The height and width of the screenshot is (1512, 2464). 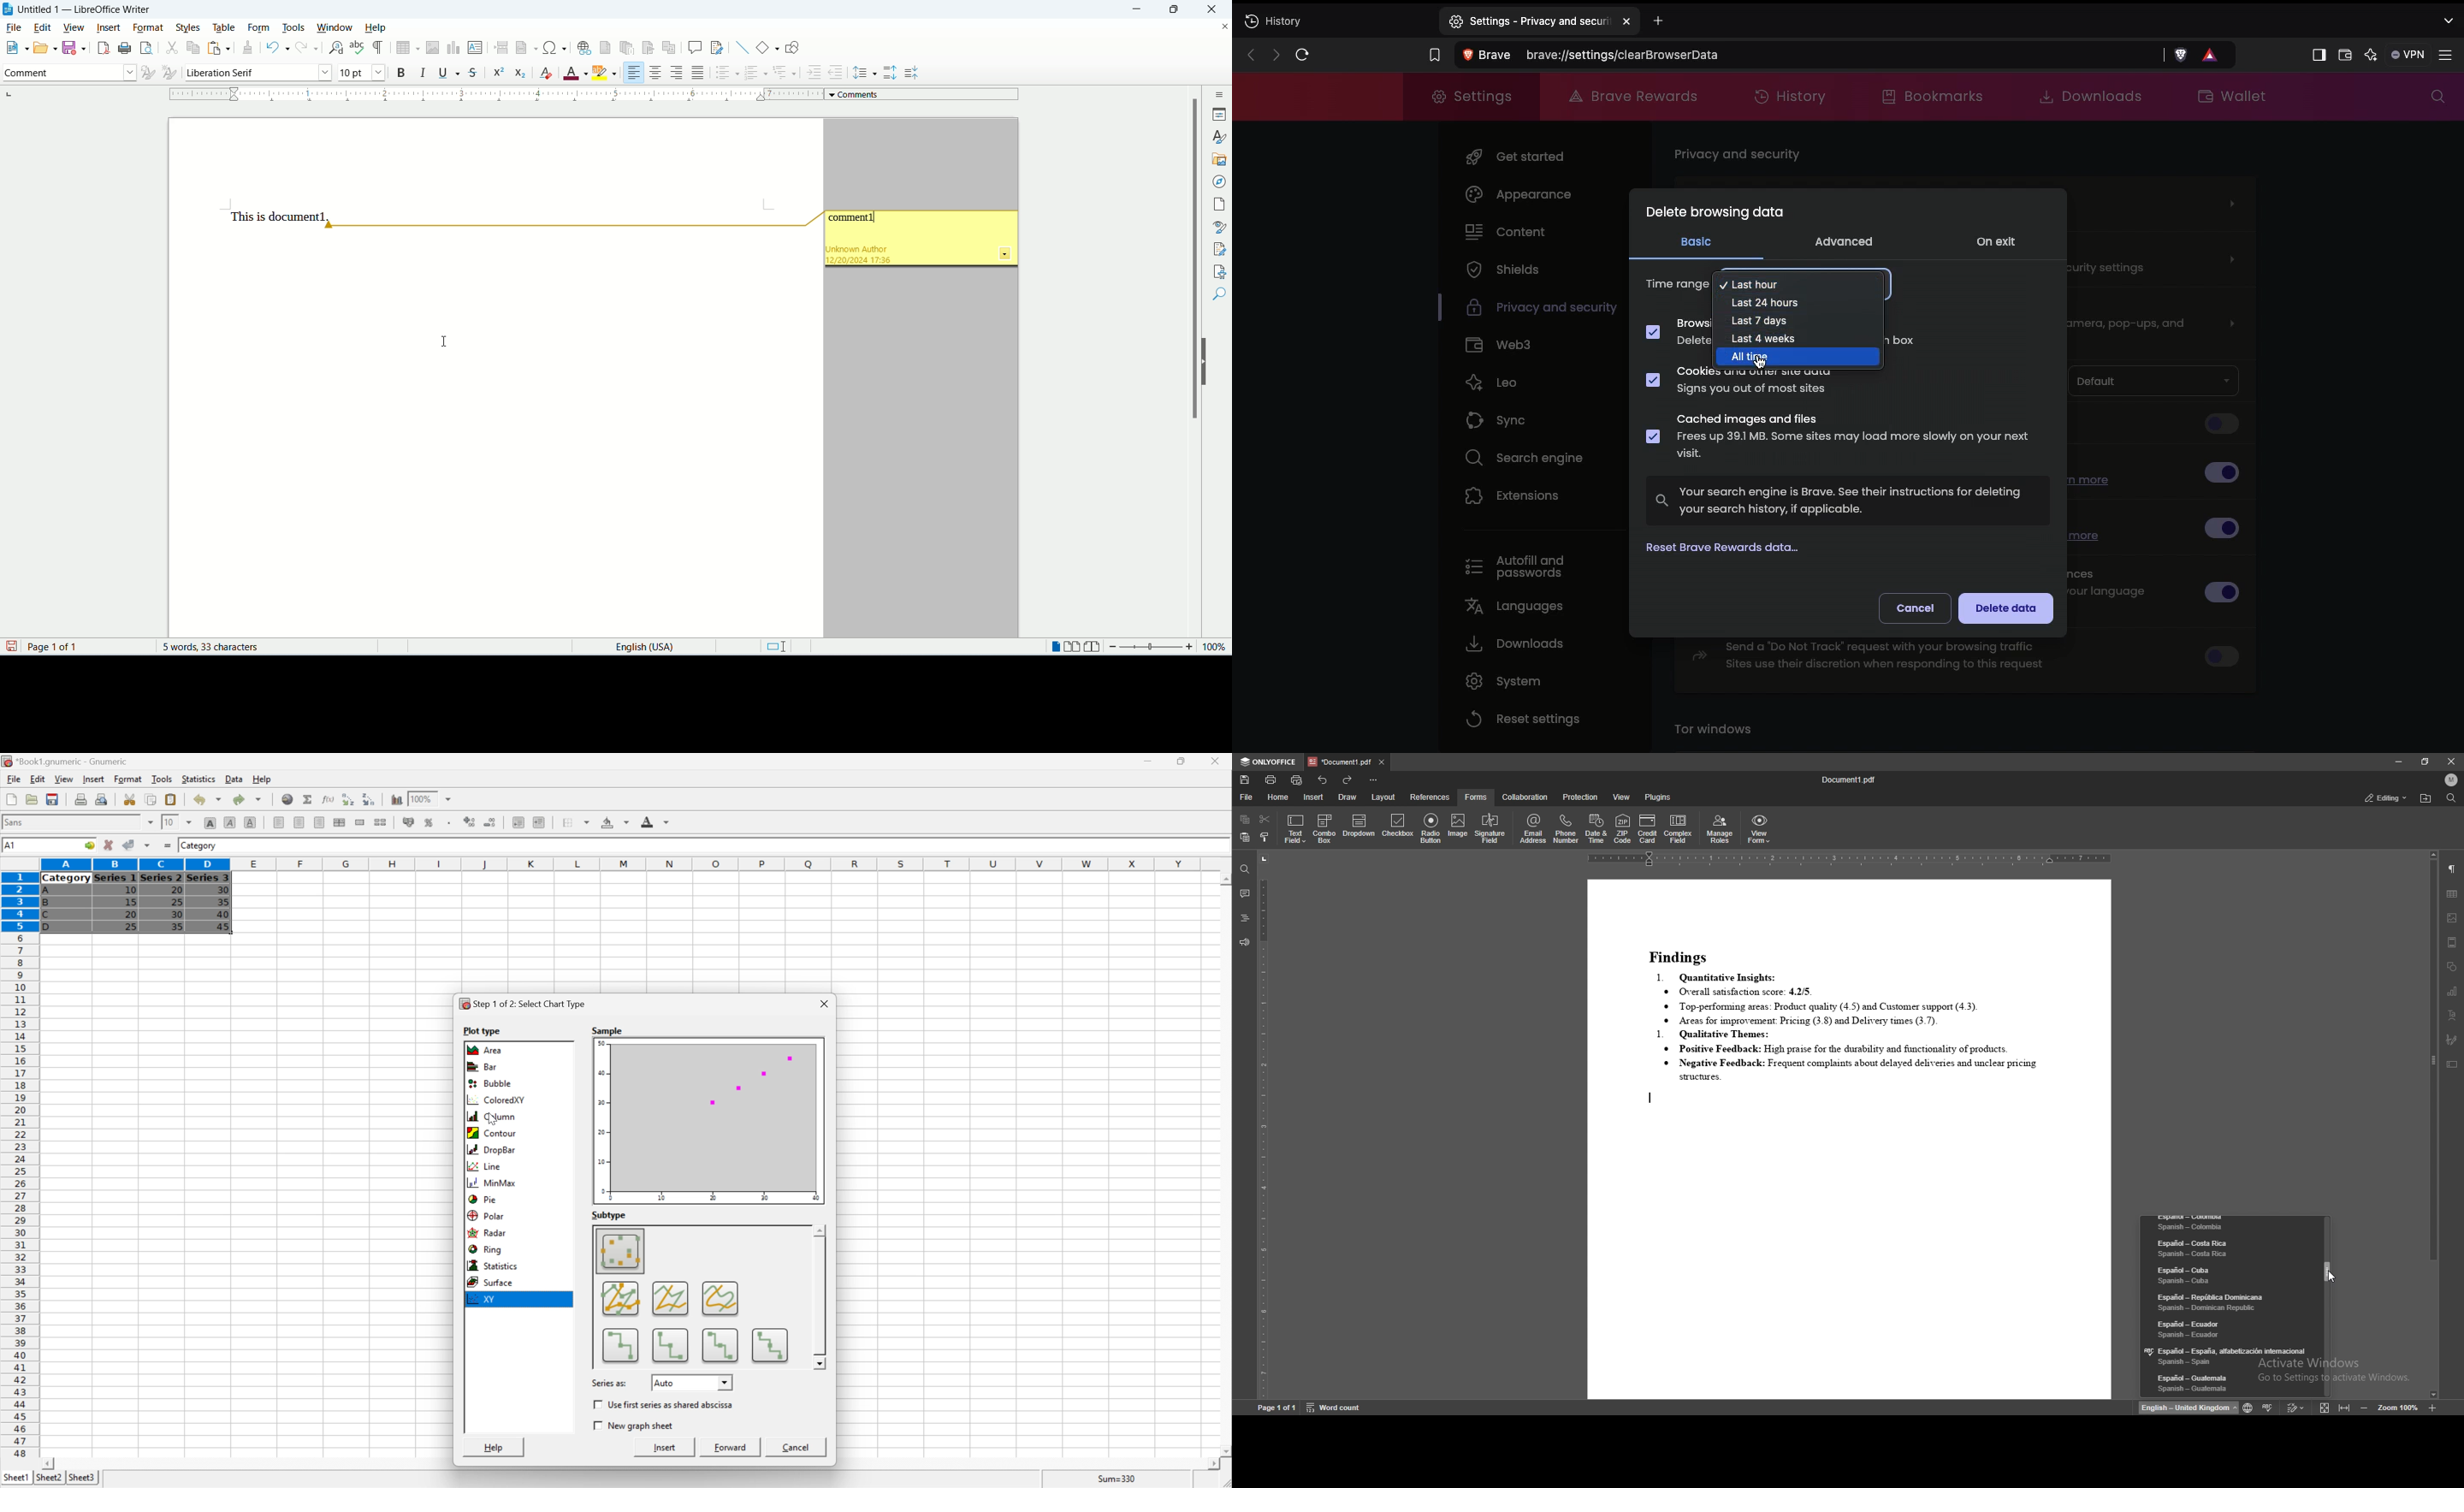 What do you see at coordinates (107, 28) in the screenshot?
I see `insert` at bounding box center [107, 28].